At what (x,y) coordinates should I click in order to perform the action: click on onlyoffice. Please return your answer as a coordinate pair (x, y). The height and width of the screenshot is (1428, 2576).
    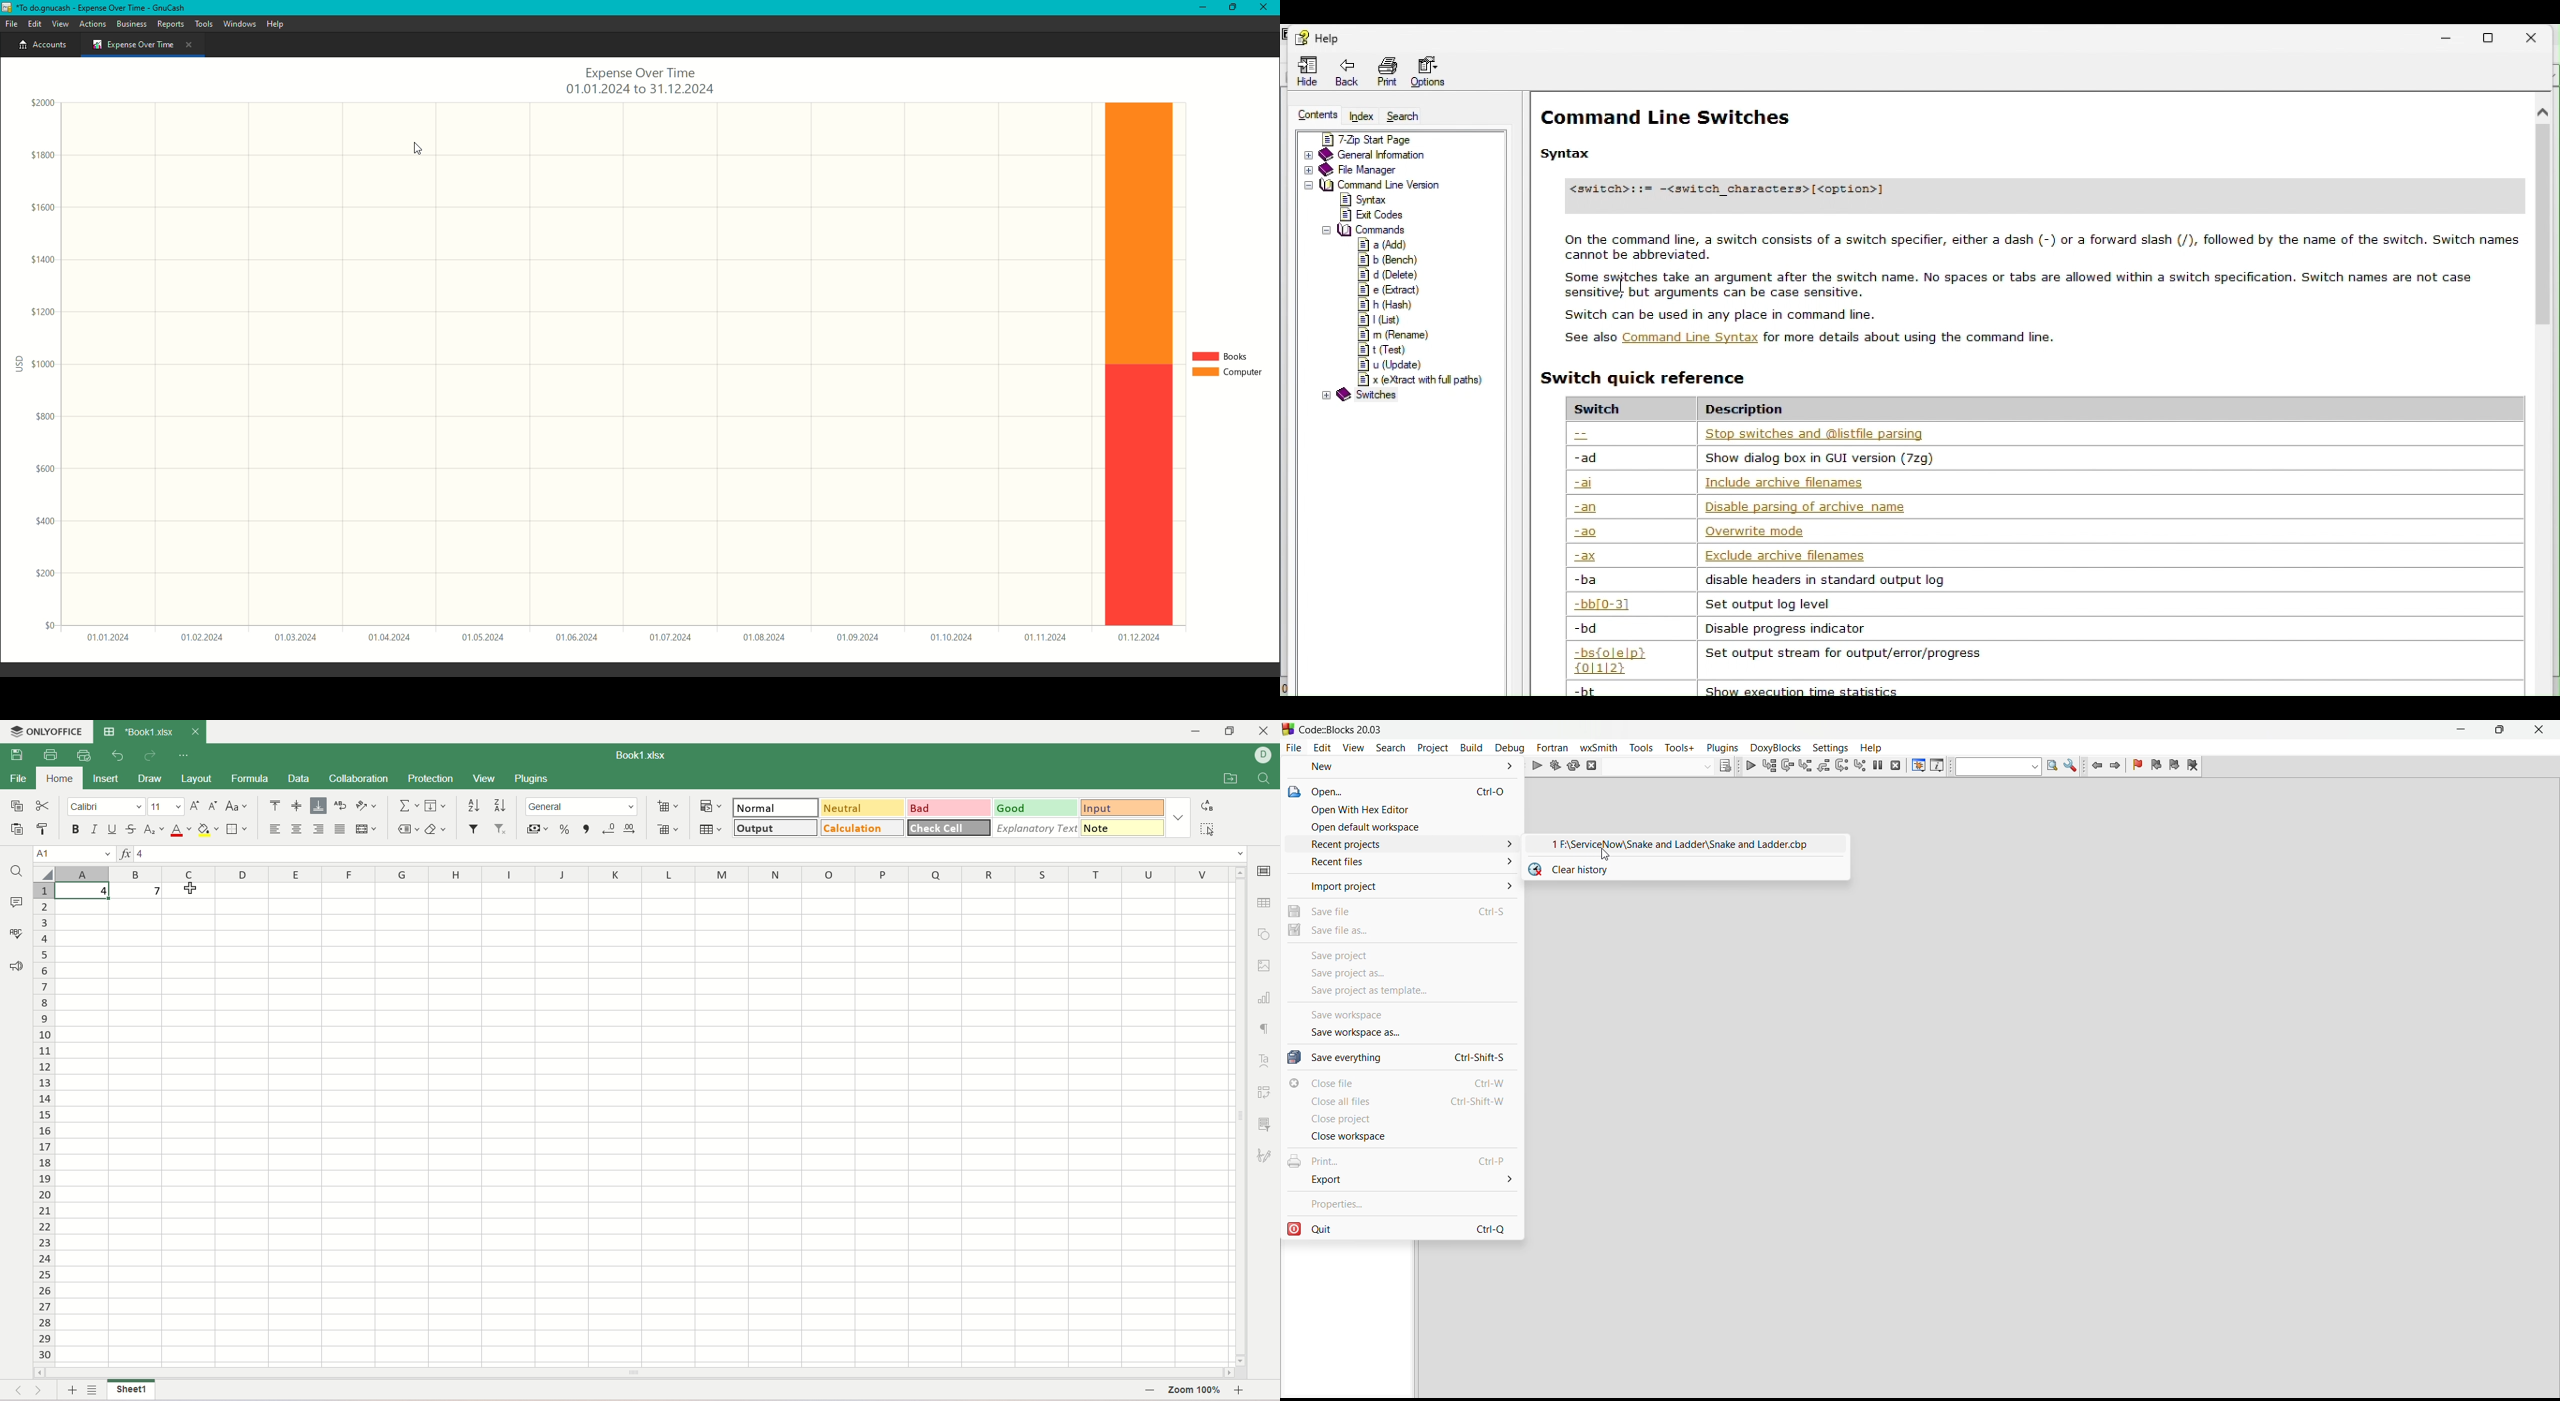
    Looking at the image, I should click on (57, 729).